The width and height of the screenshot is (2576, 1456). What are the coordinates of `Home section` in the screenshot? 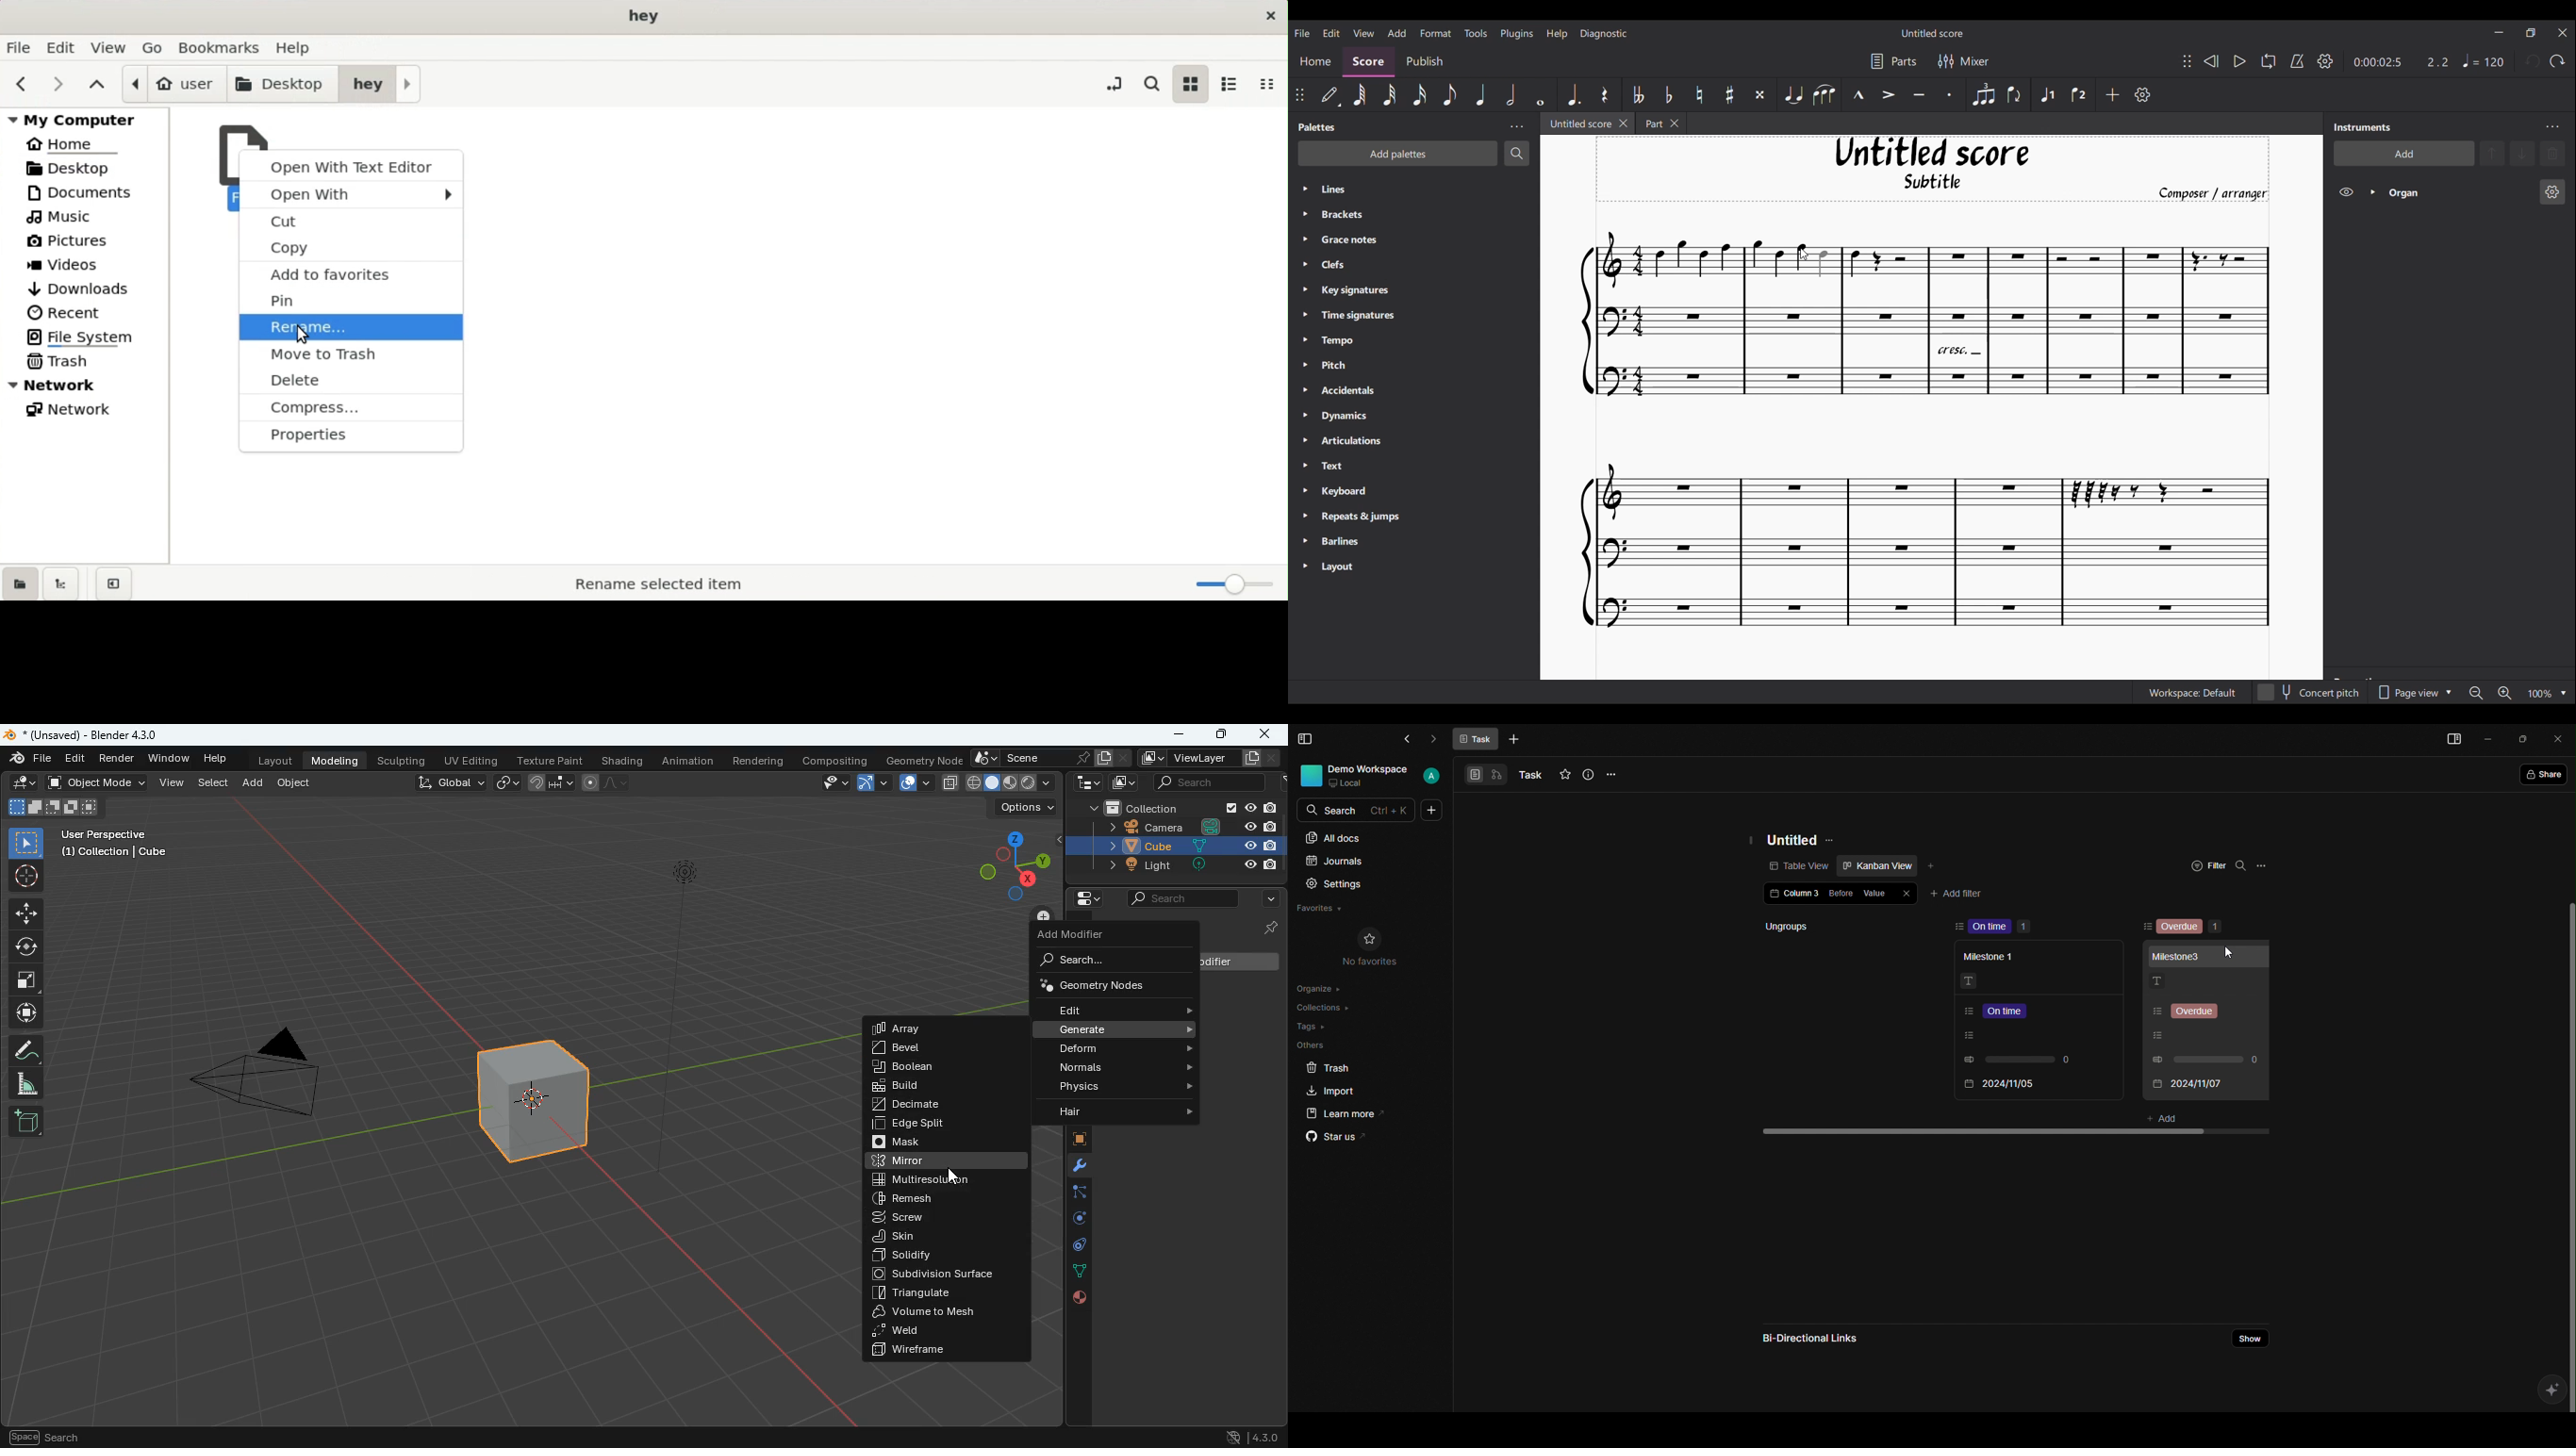 It's located at (1315, 62).